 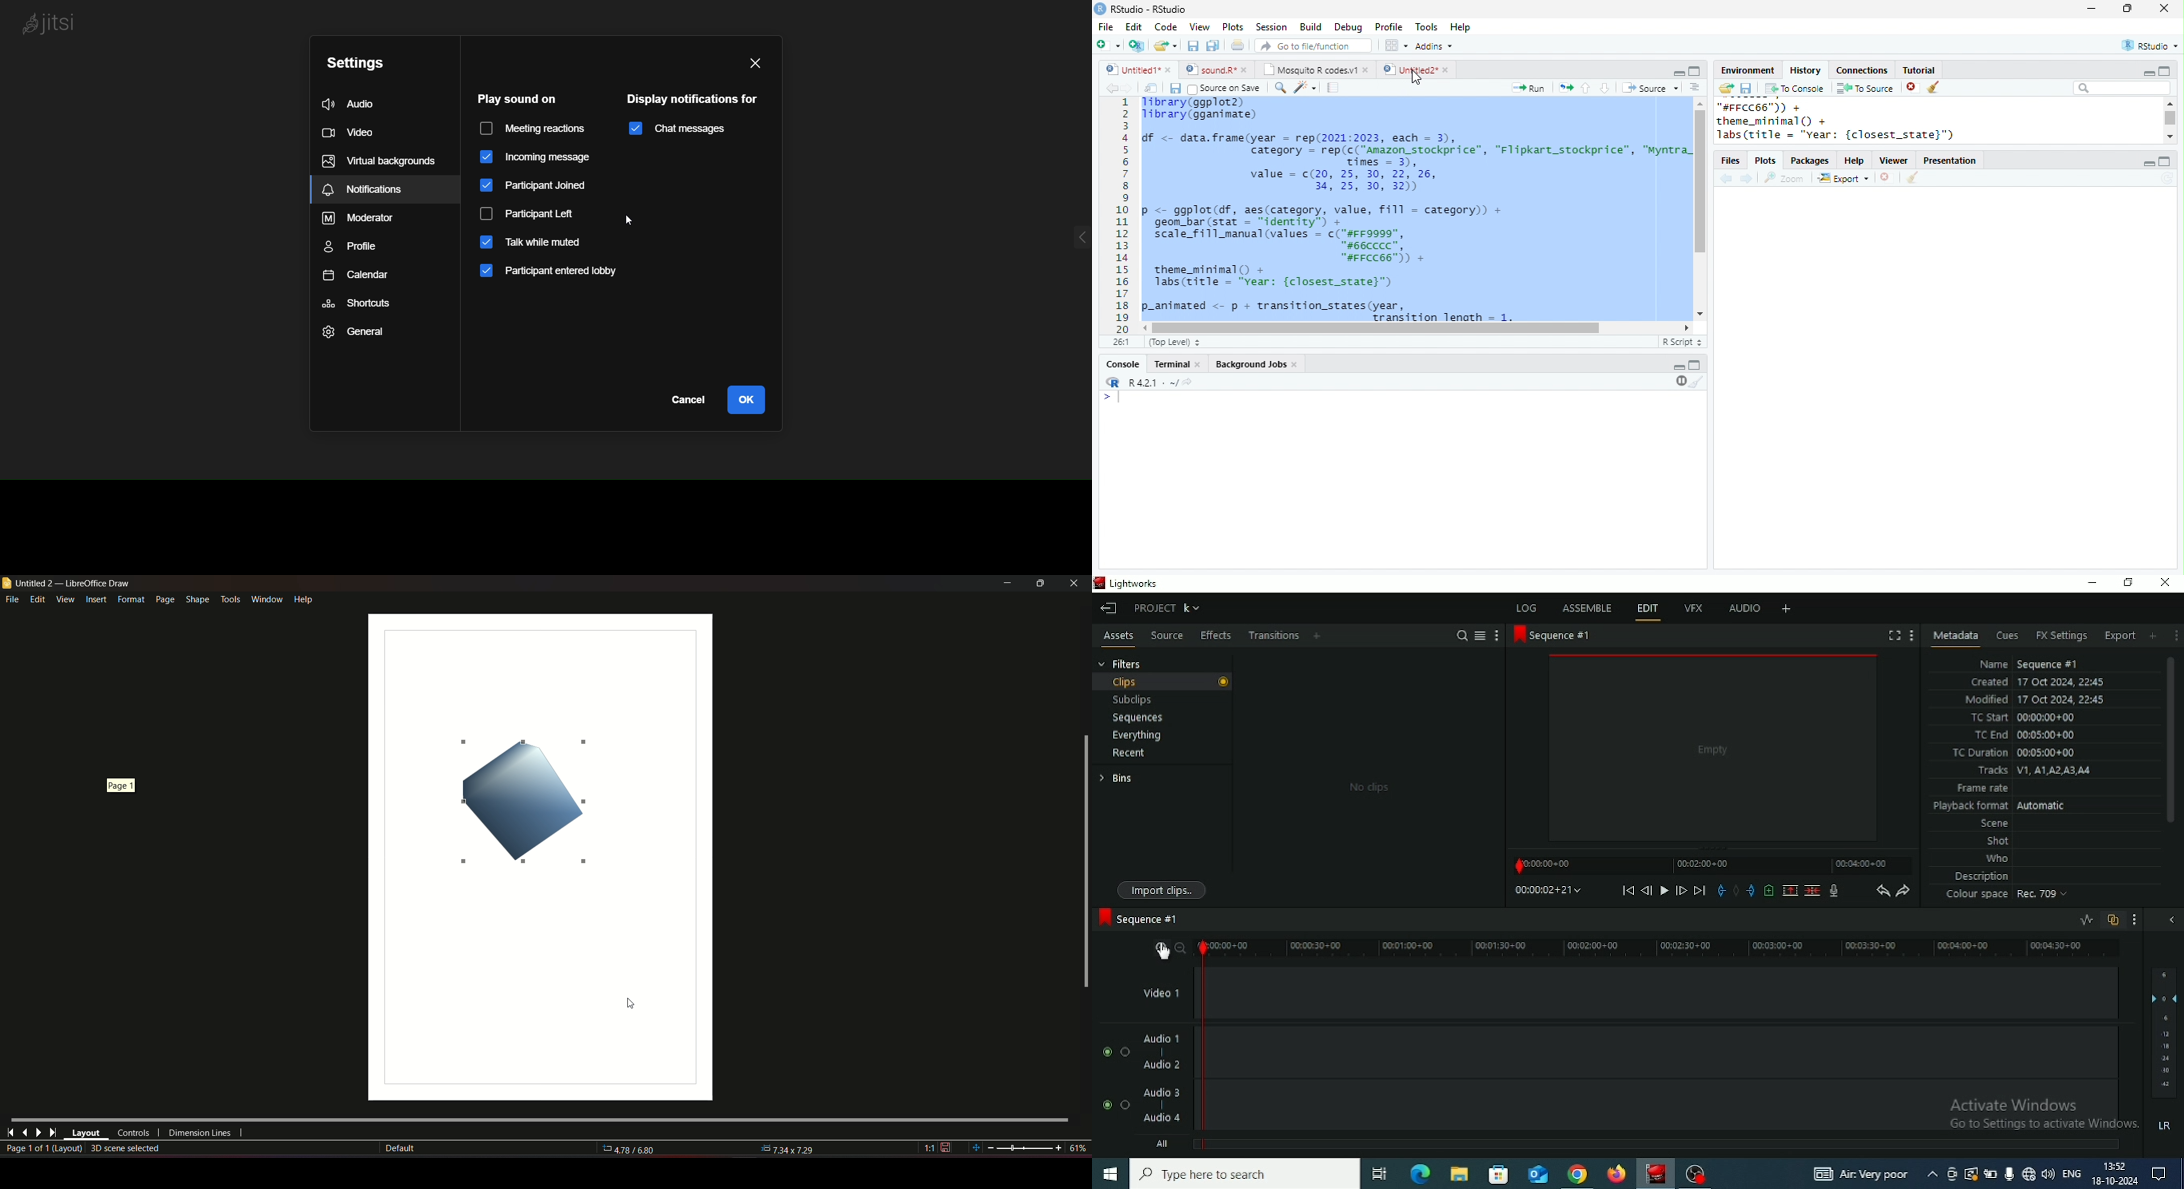 What do you see at coordinates (2015, 753) in the screenshot?
I see `TC Duration` at bounding box center [2015, 753].